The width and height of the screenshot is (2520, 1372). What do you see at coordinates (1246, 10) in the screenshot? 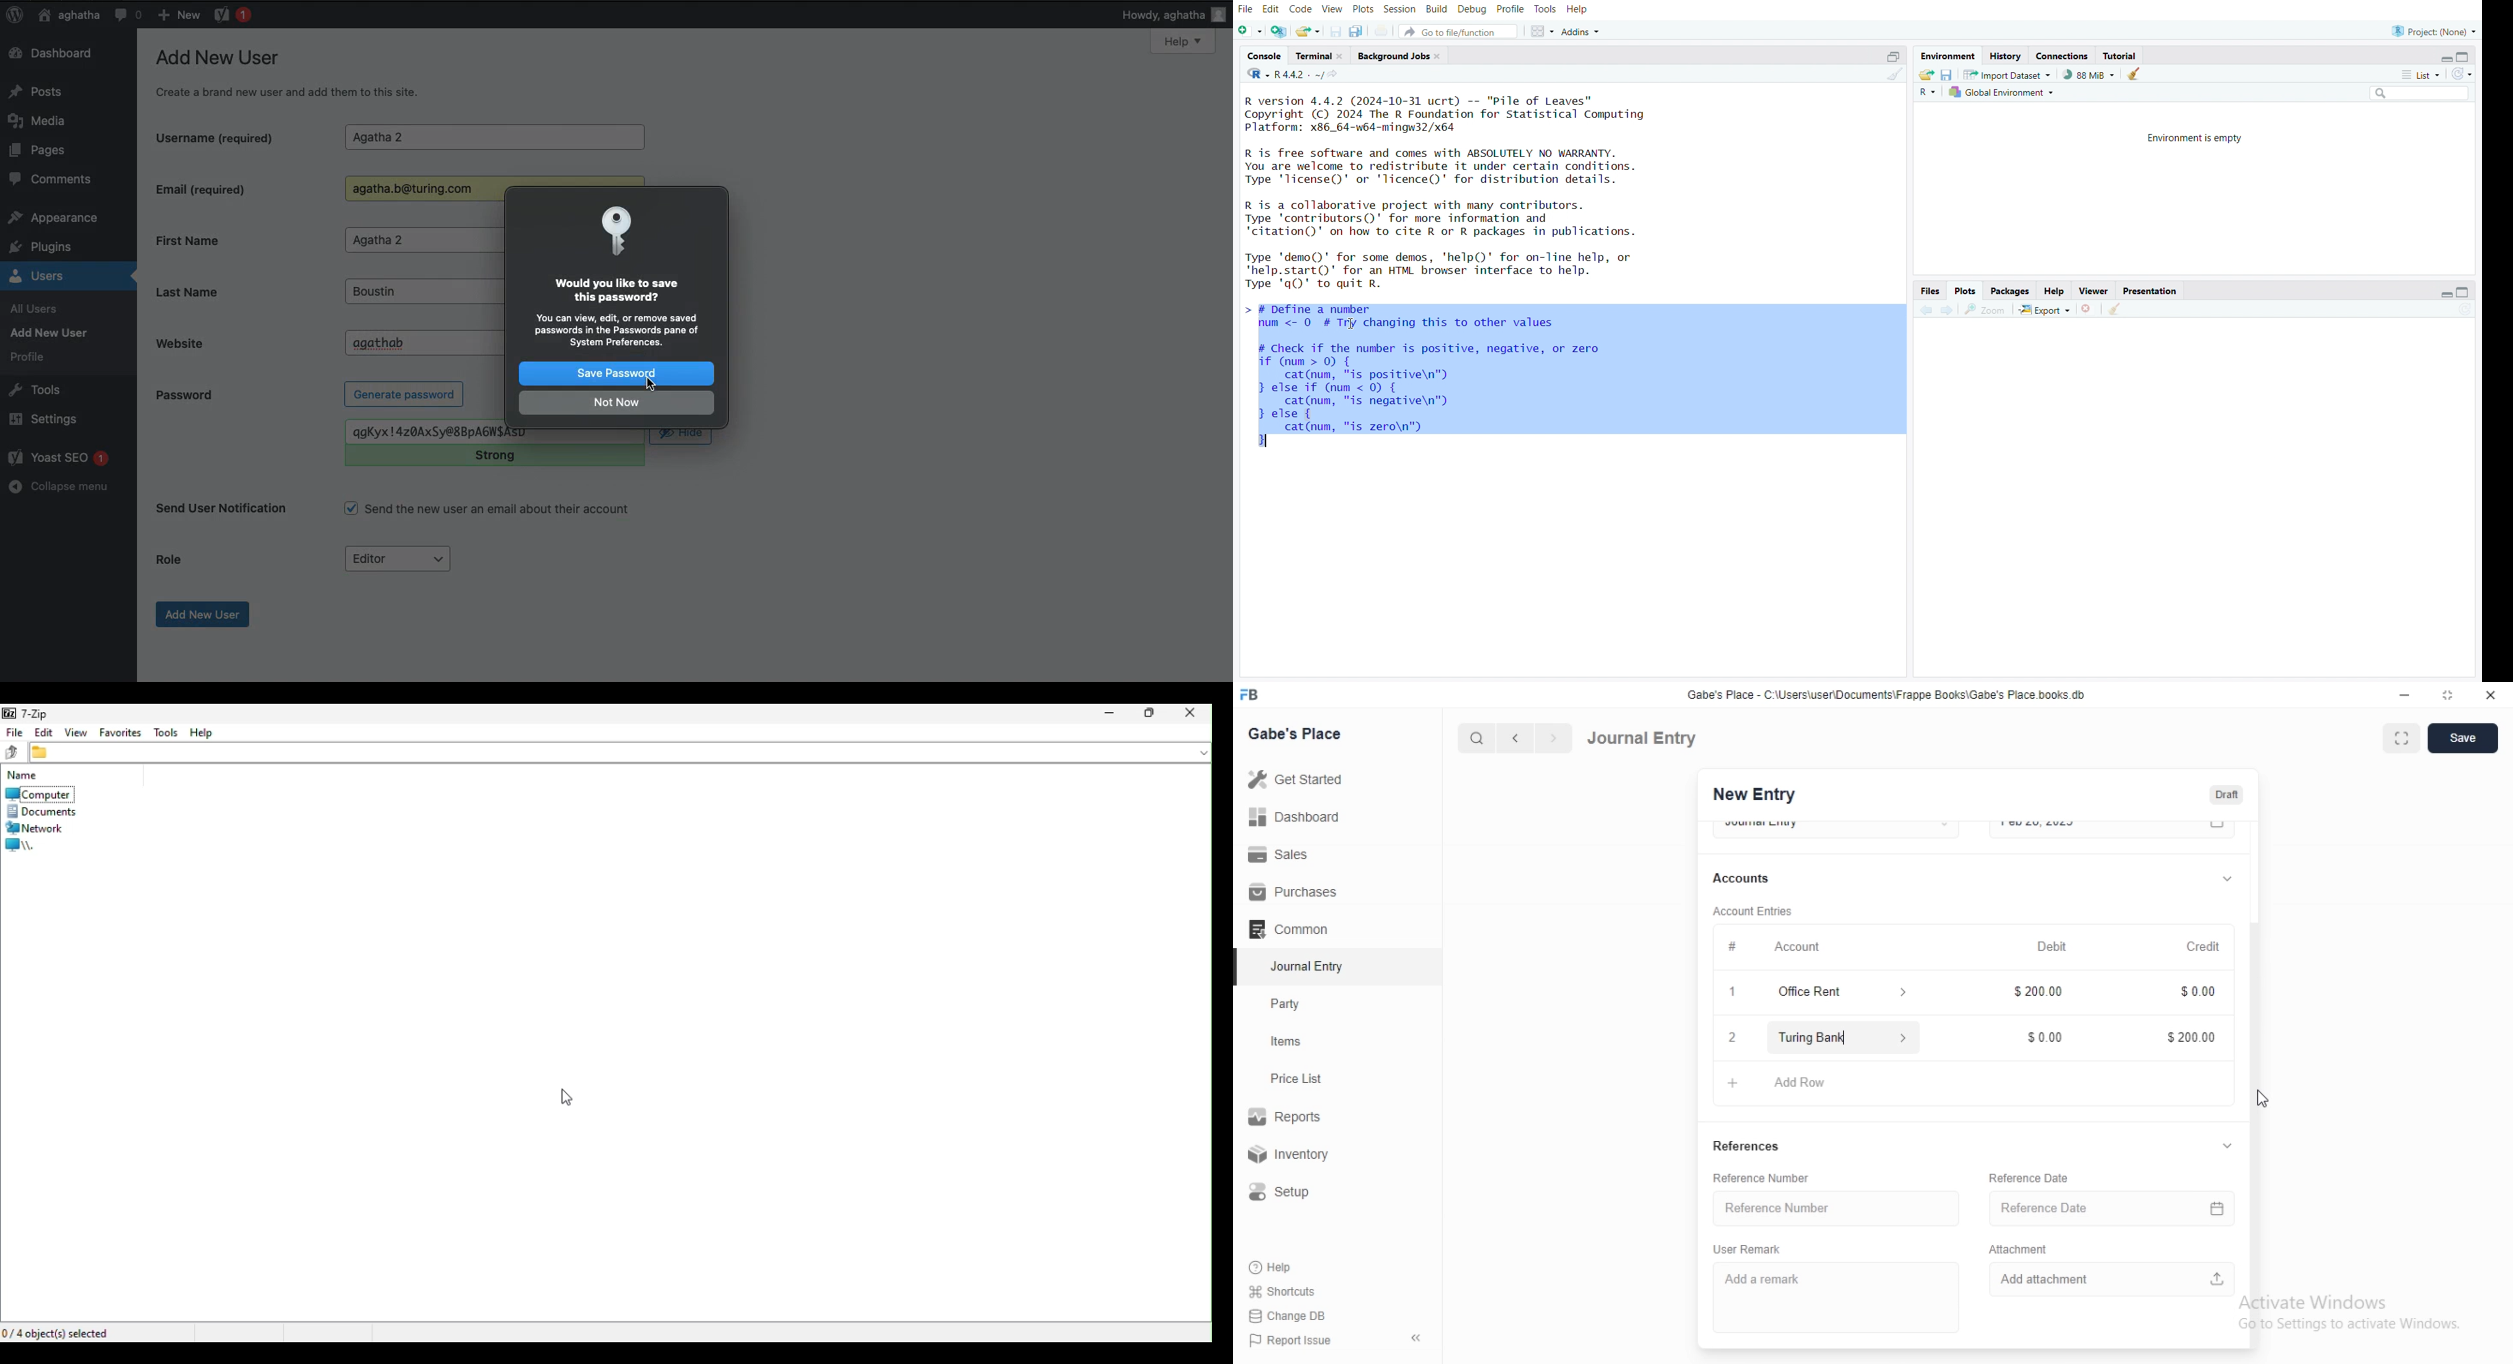
I see `file` at bounding box center [1246, 10].